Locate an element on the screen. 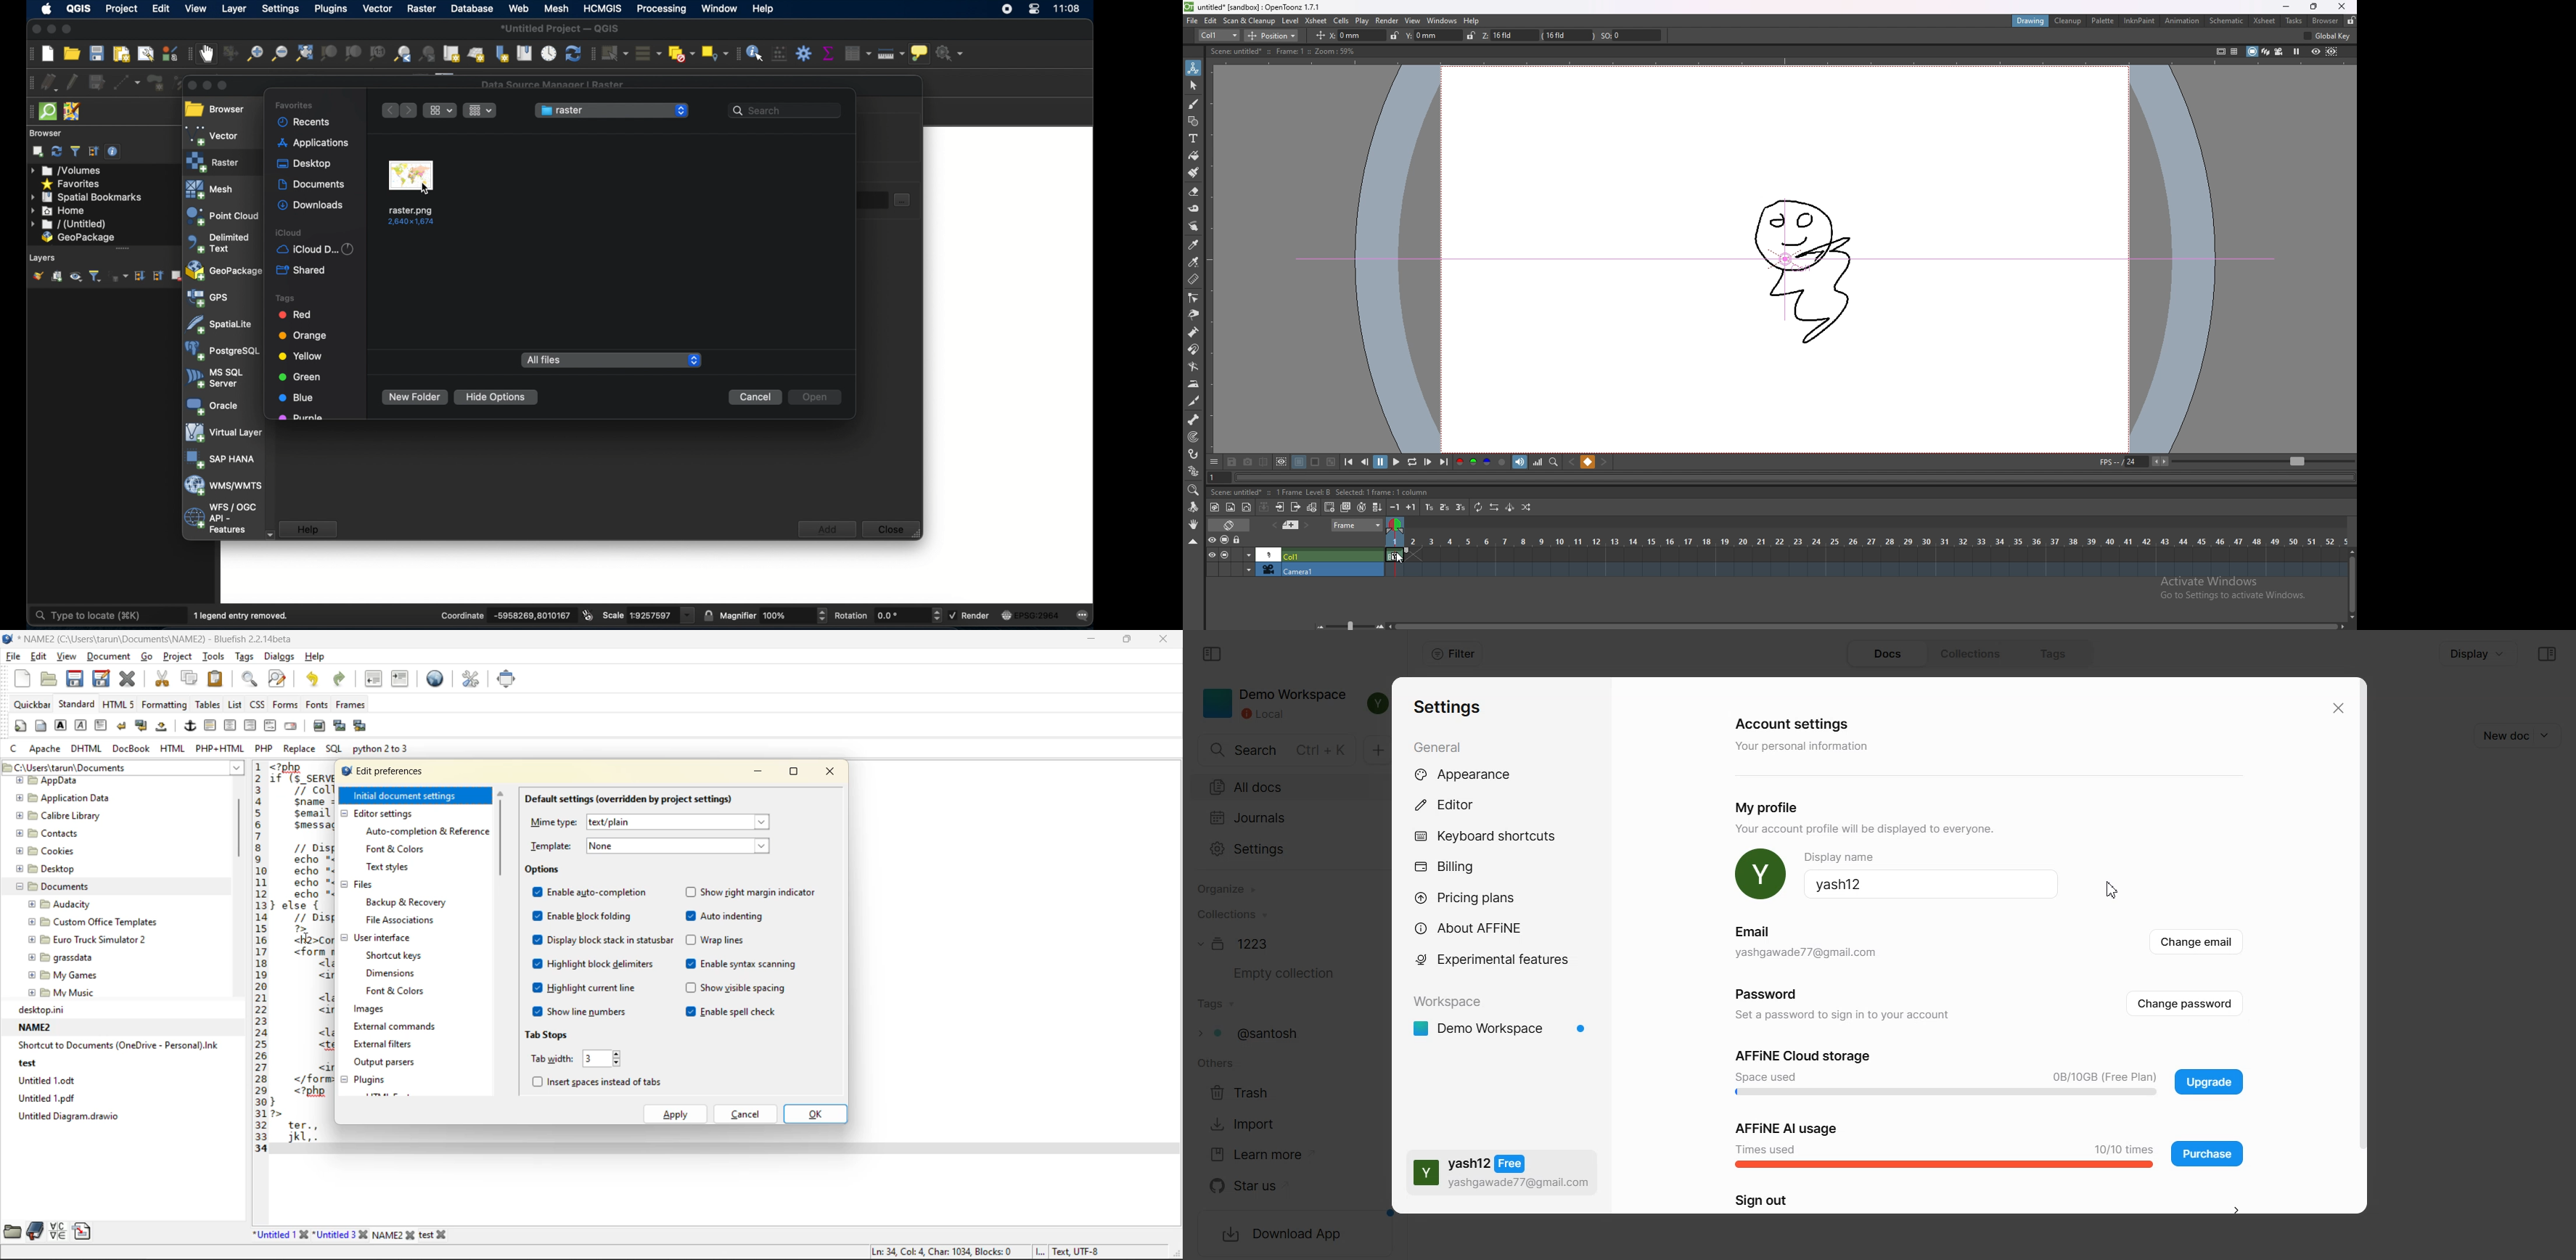  camera 1 is located at coordinates (1291, 571).